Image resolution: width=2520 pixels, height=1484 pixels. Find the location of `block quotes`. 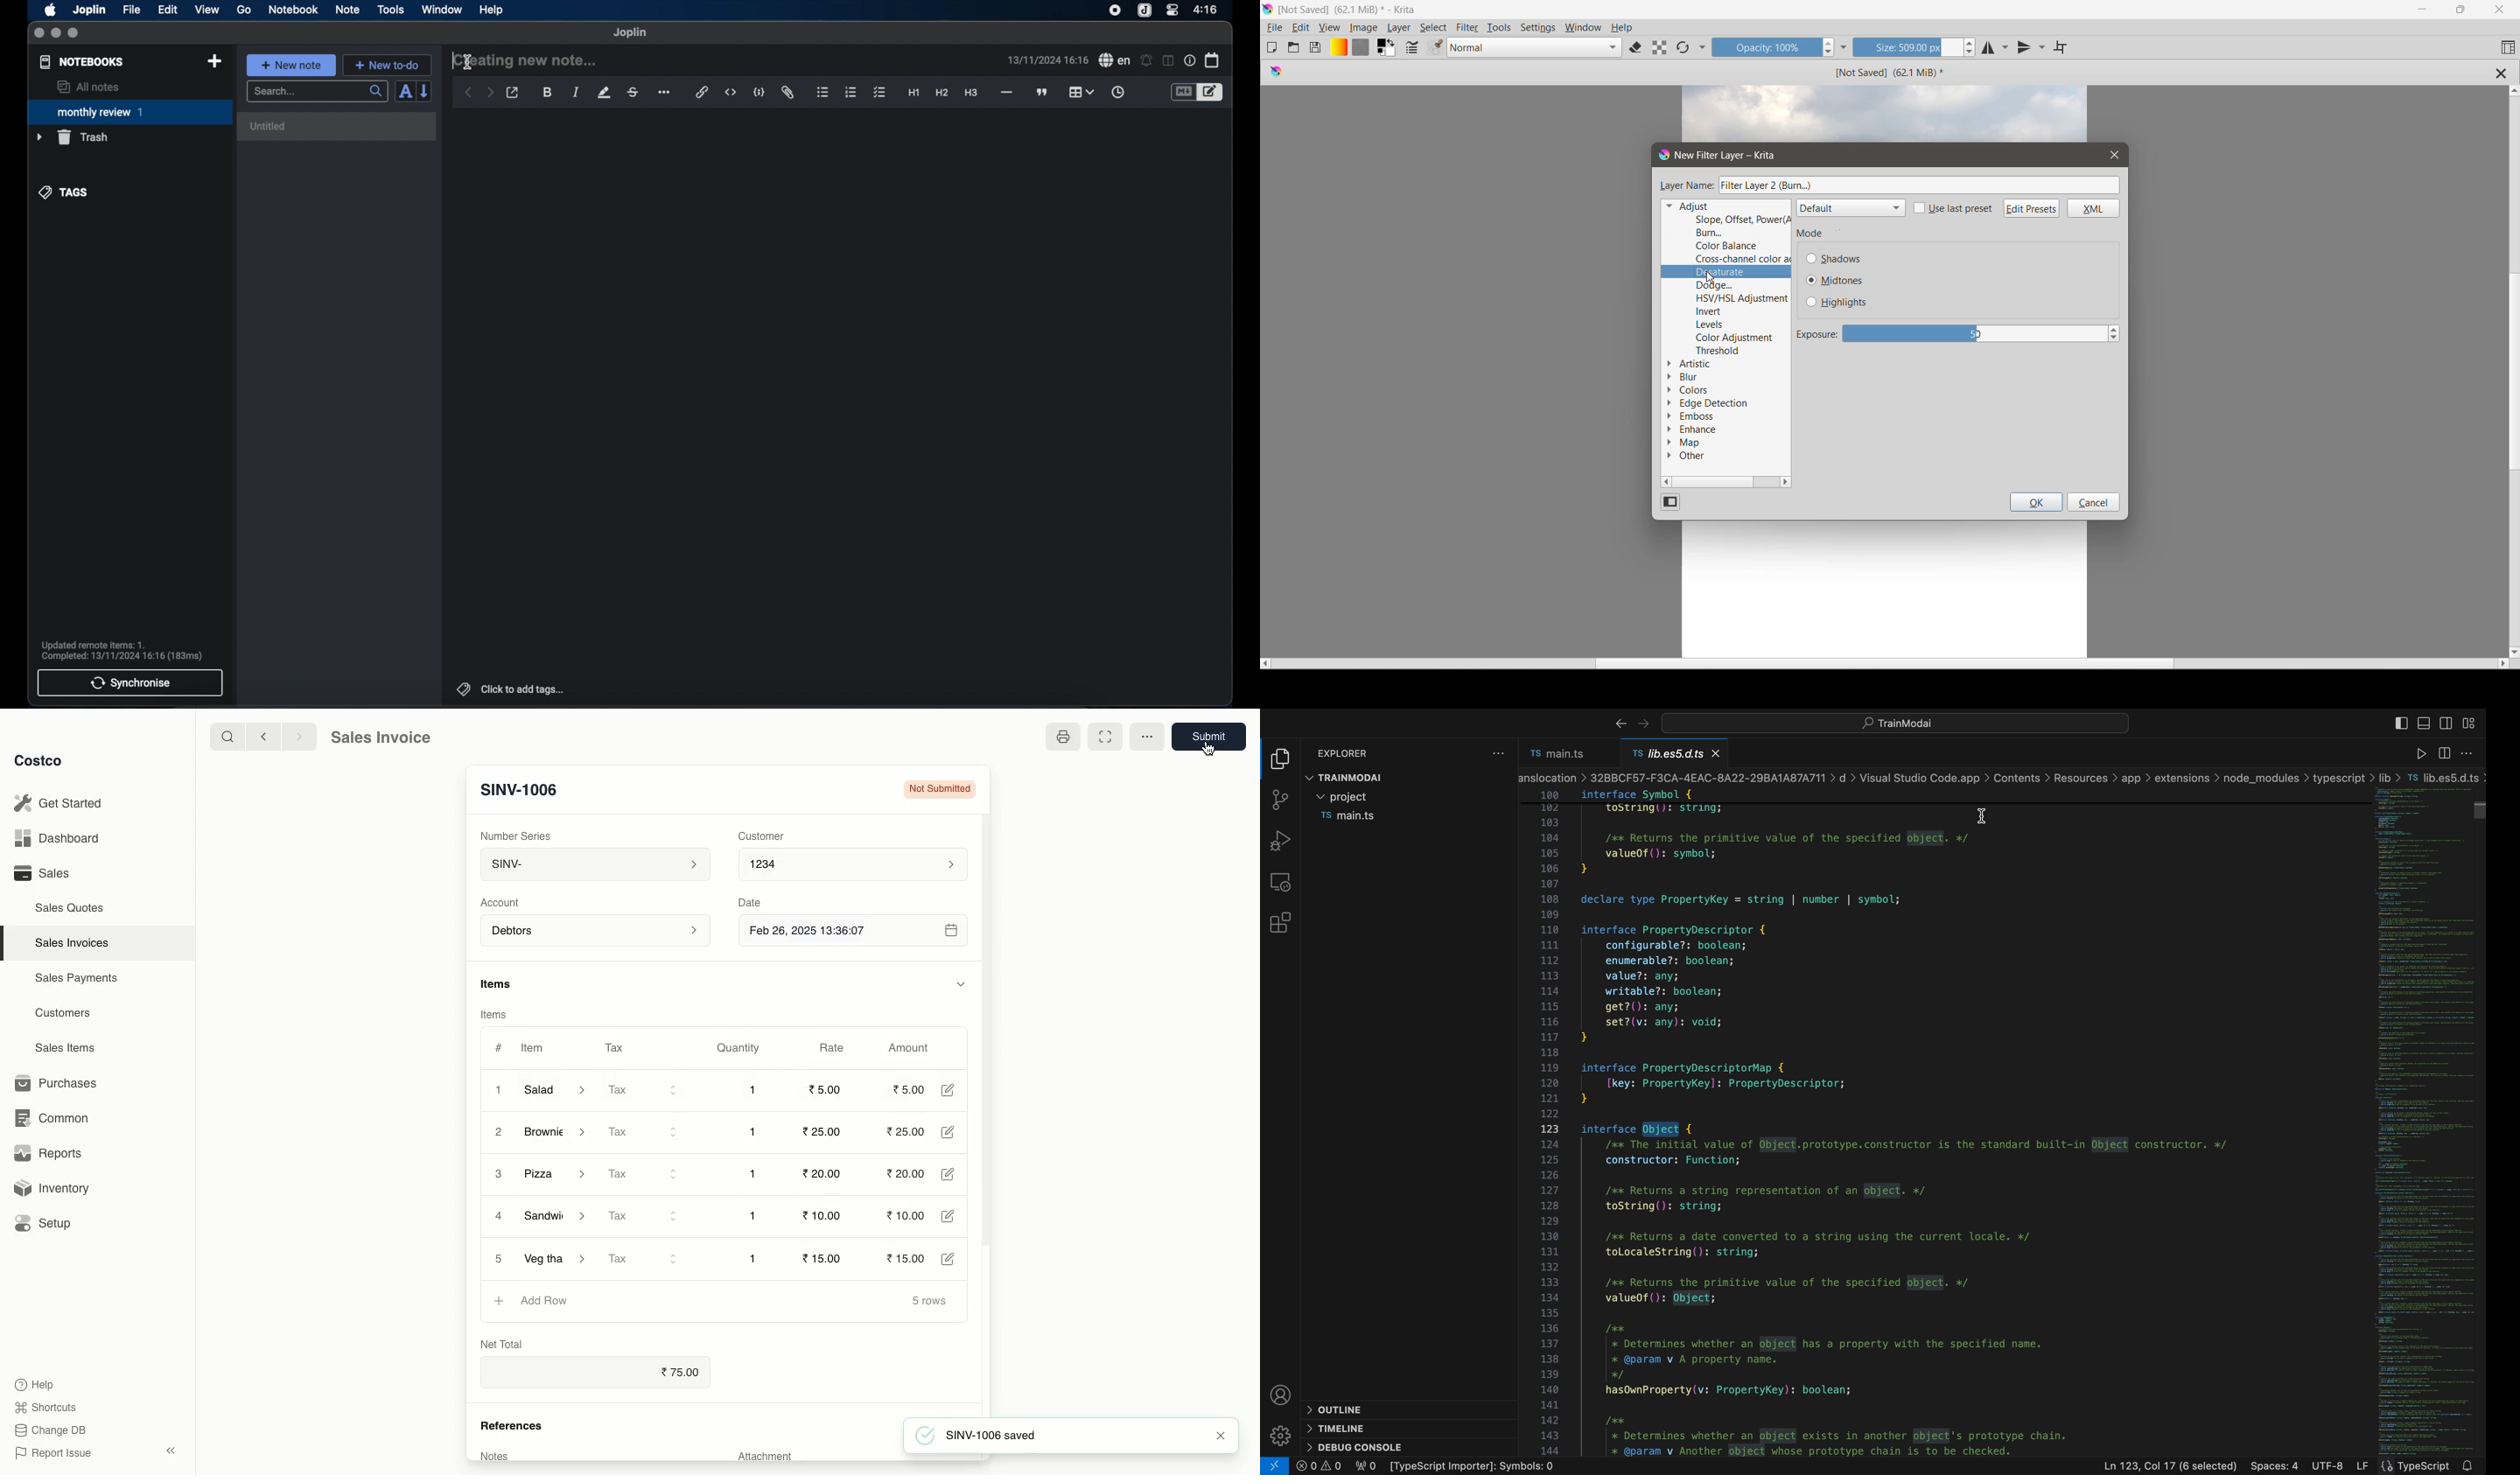

block quotes is located at coordinates (1043, 93).